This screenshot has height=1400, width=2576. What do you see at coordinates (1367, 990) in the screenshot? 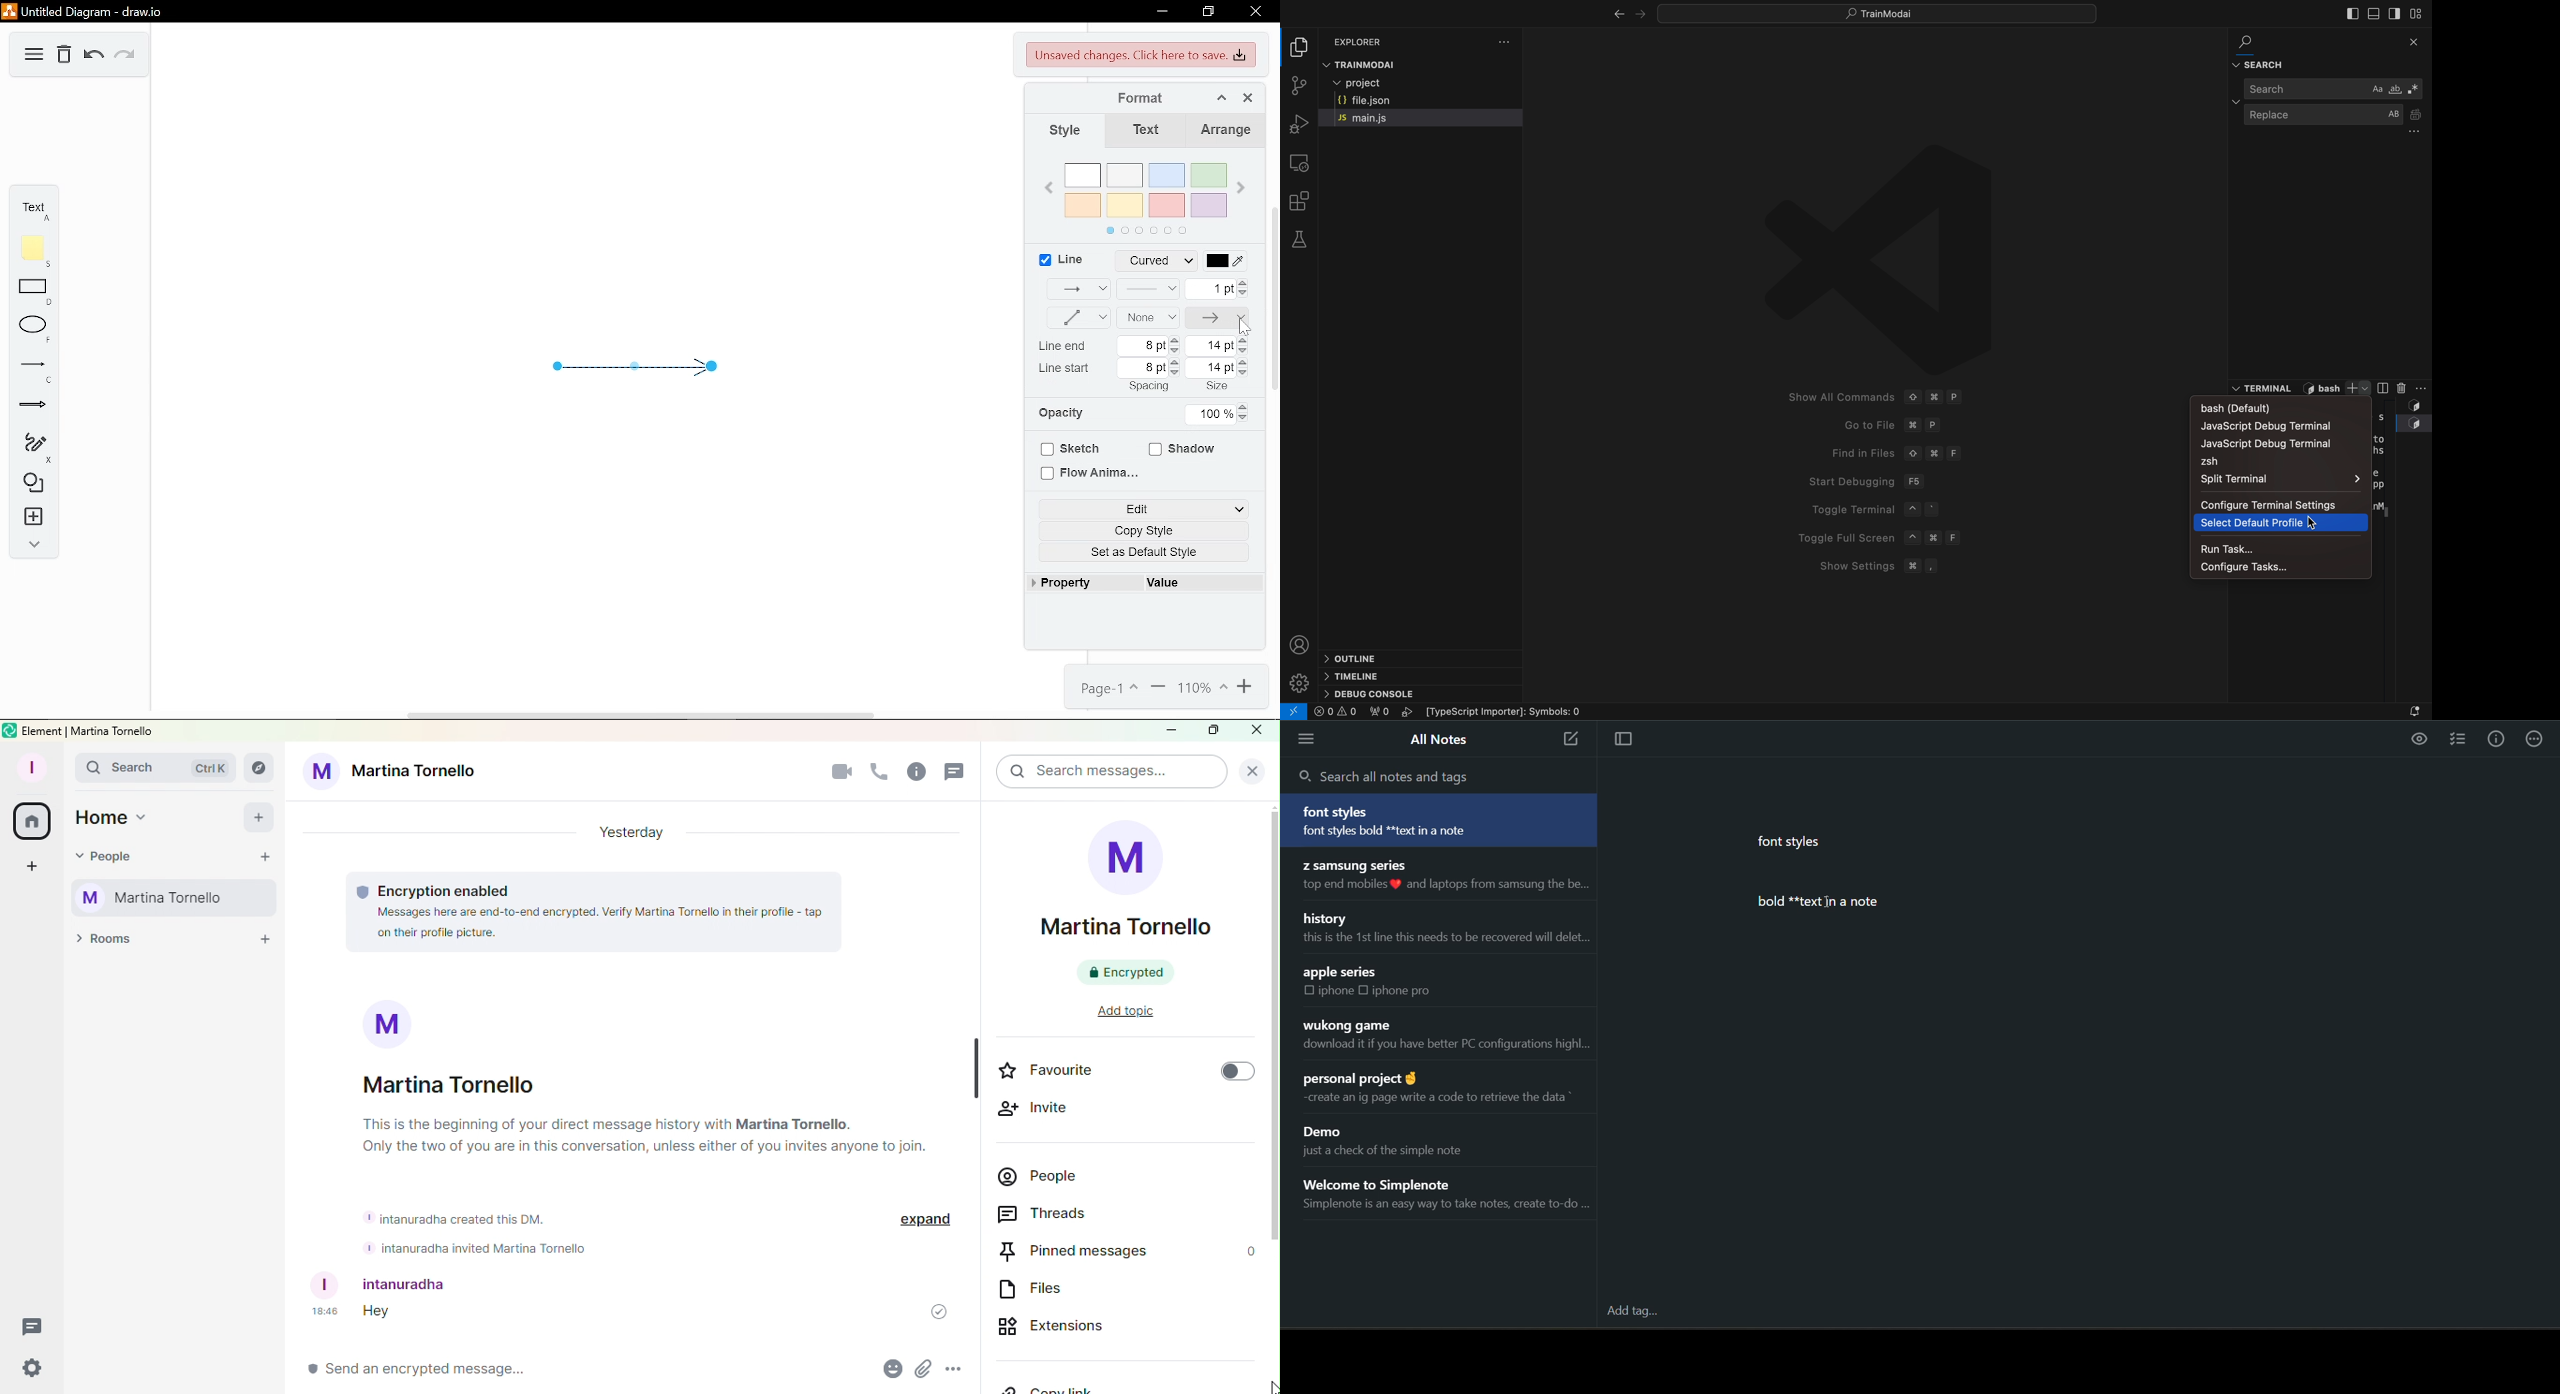
I see `checkbox` at bounding box center [1367, 990].